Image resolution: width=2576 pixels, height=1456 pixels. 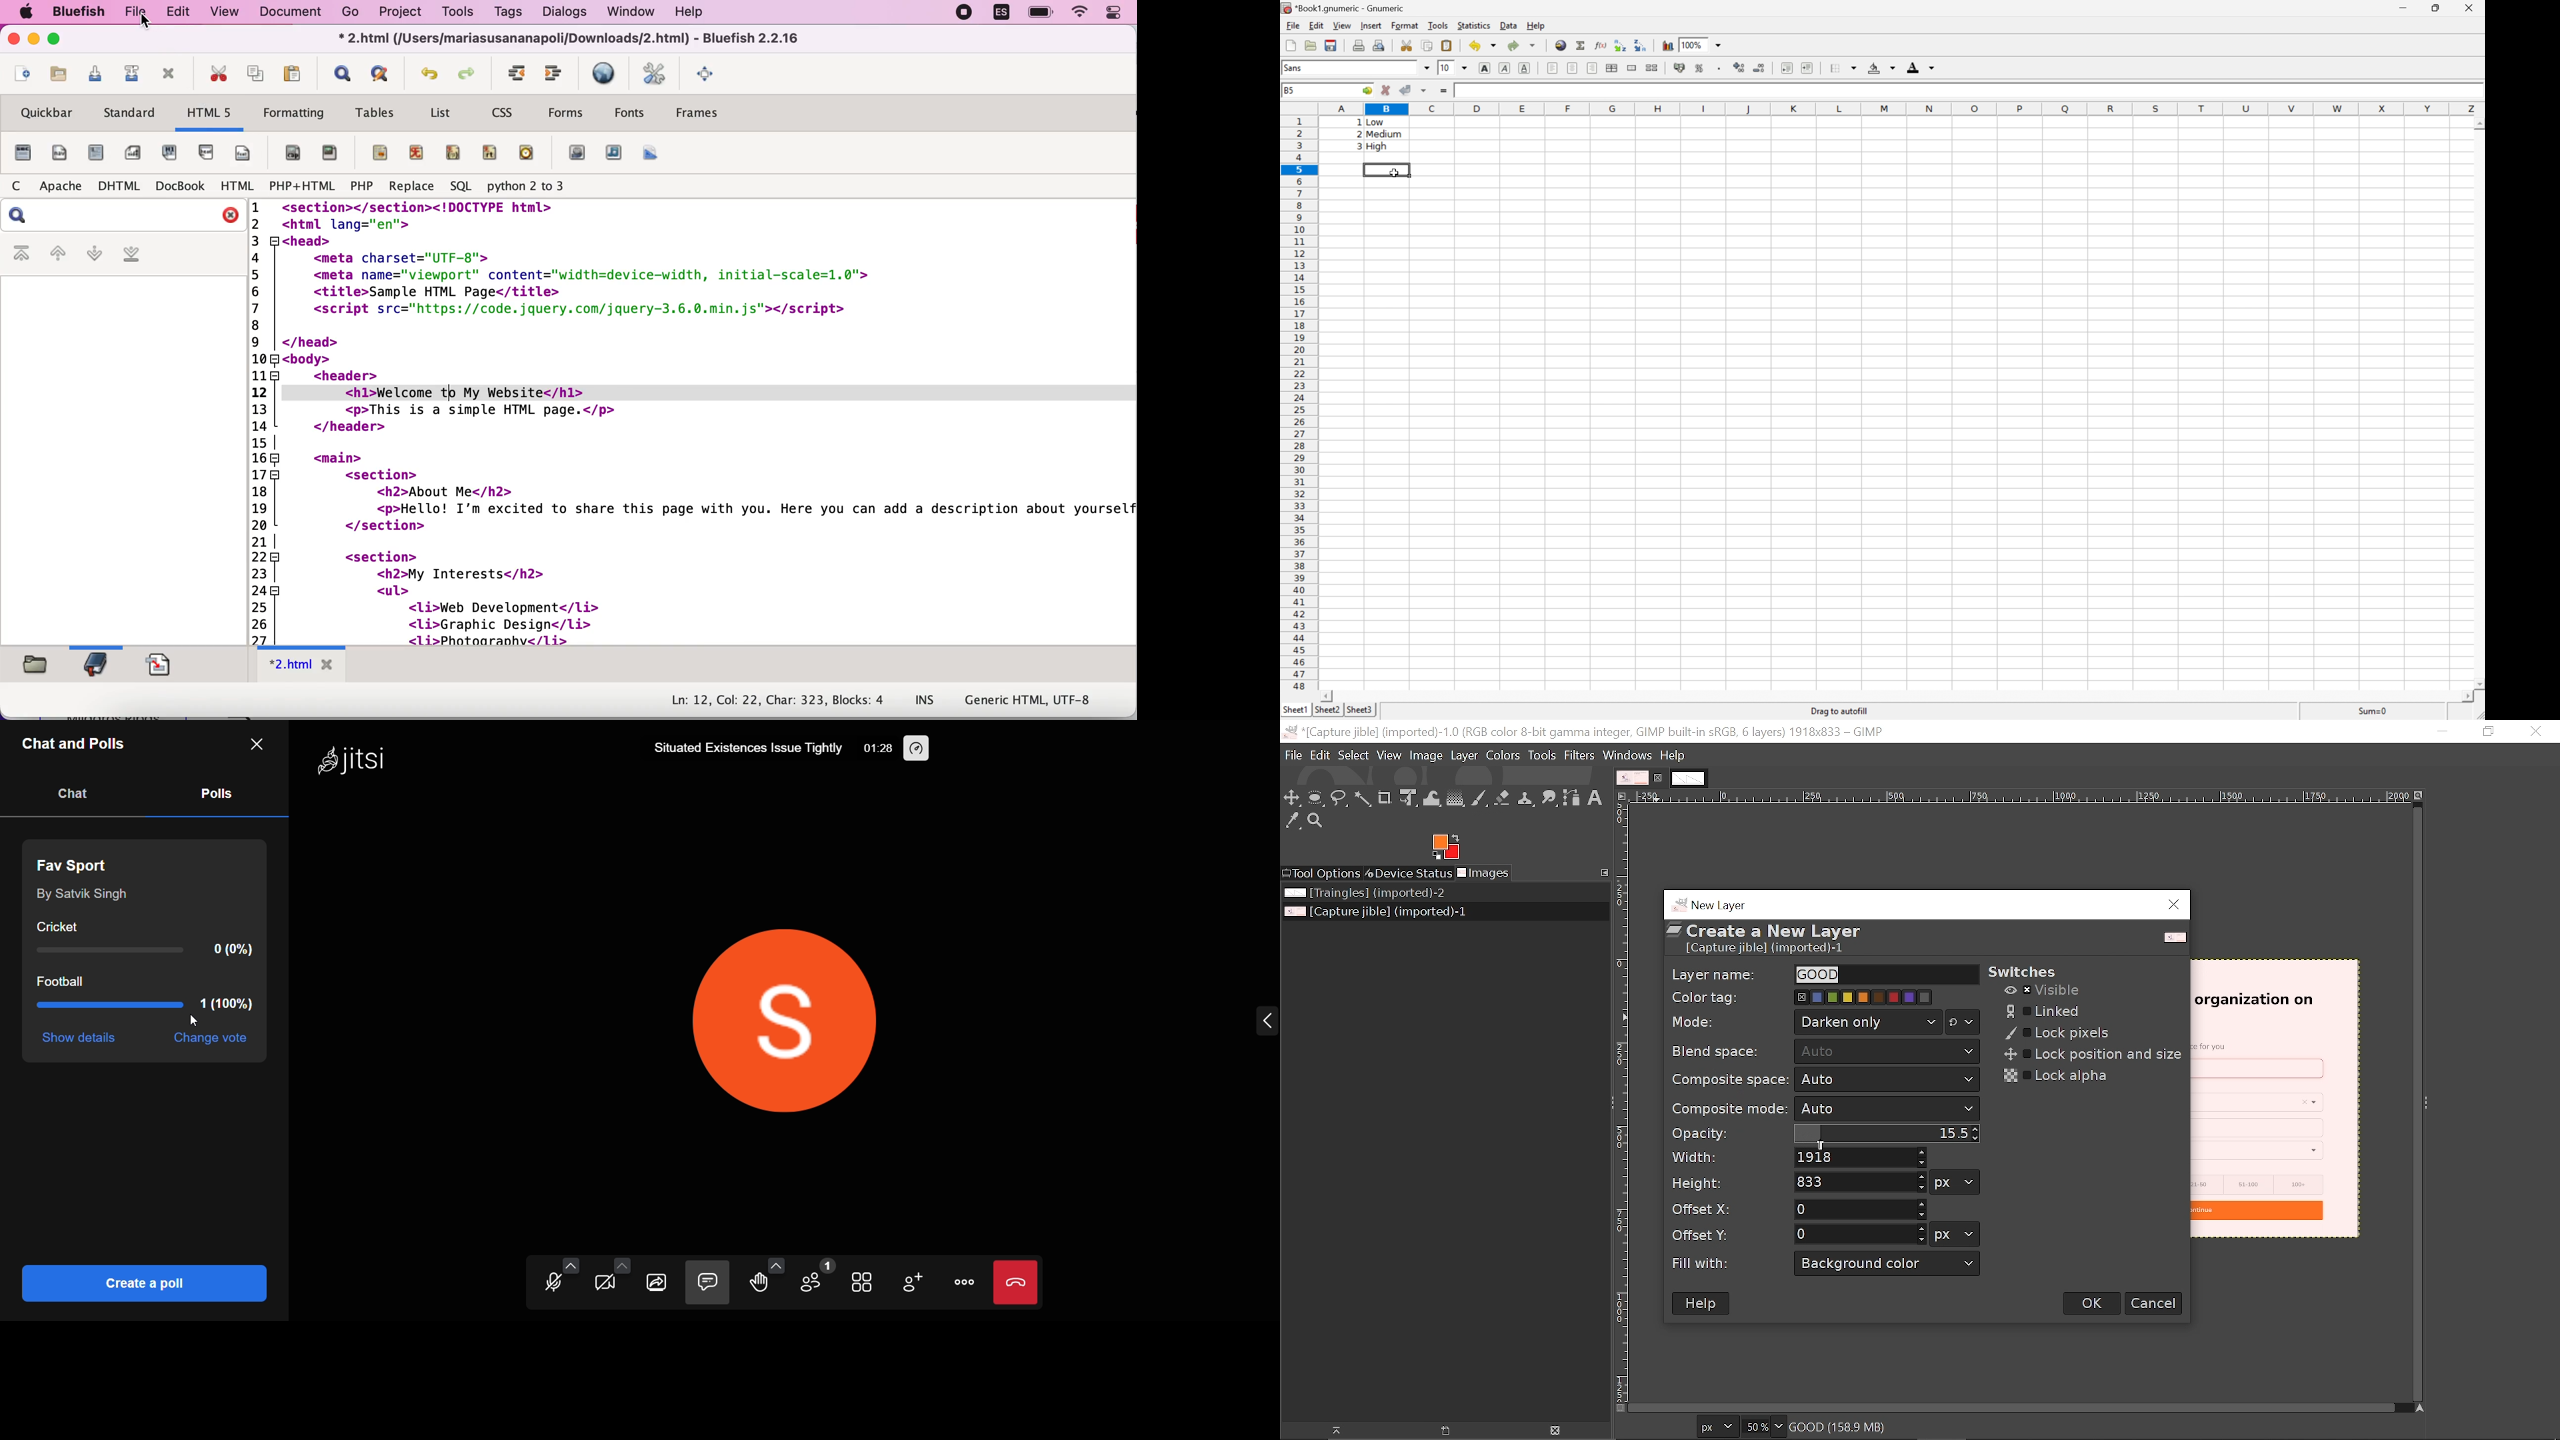 What do you see at coordinates (1484, 873) in the screenshot?
I see `Images` at bounding box center [1484, 873].